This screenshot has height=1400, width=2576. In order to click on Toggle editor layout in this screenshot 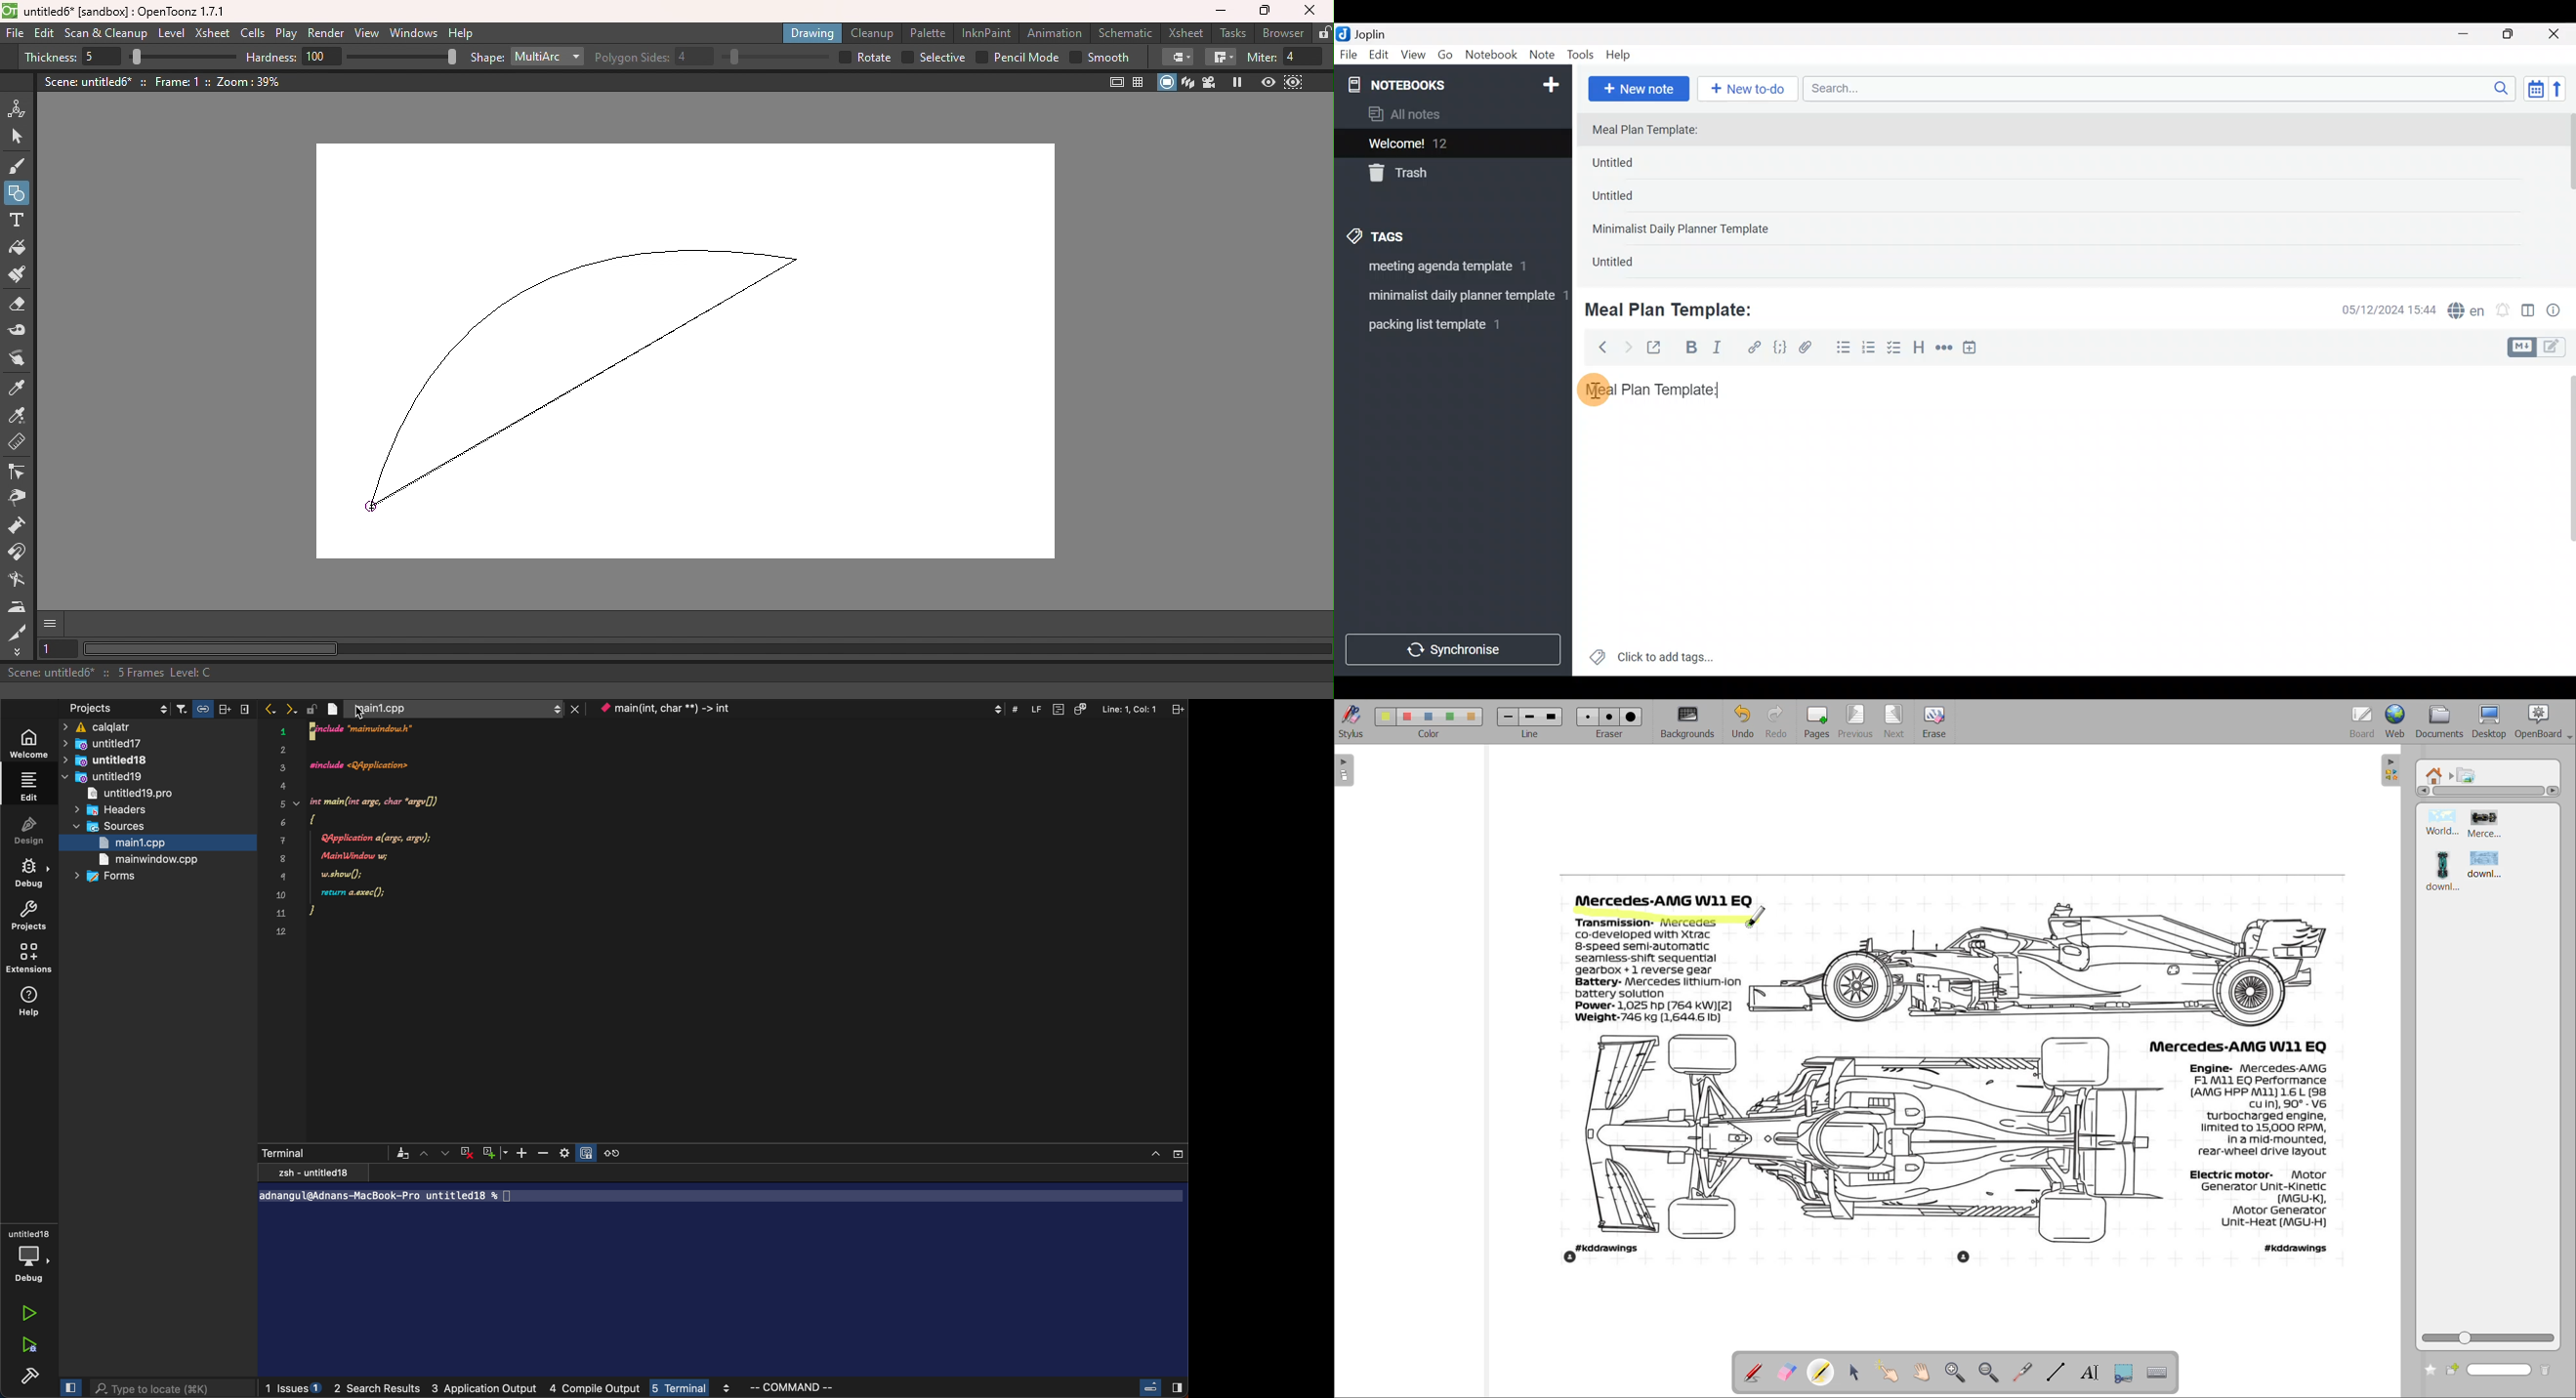, I will do `click(2530, 312)`.